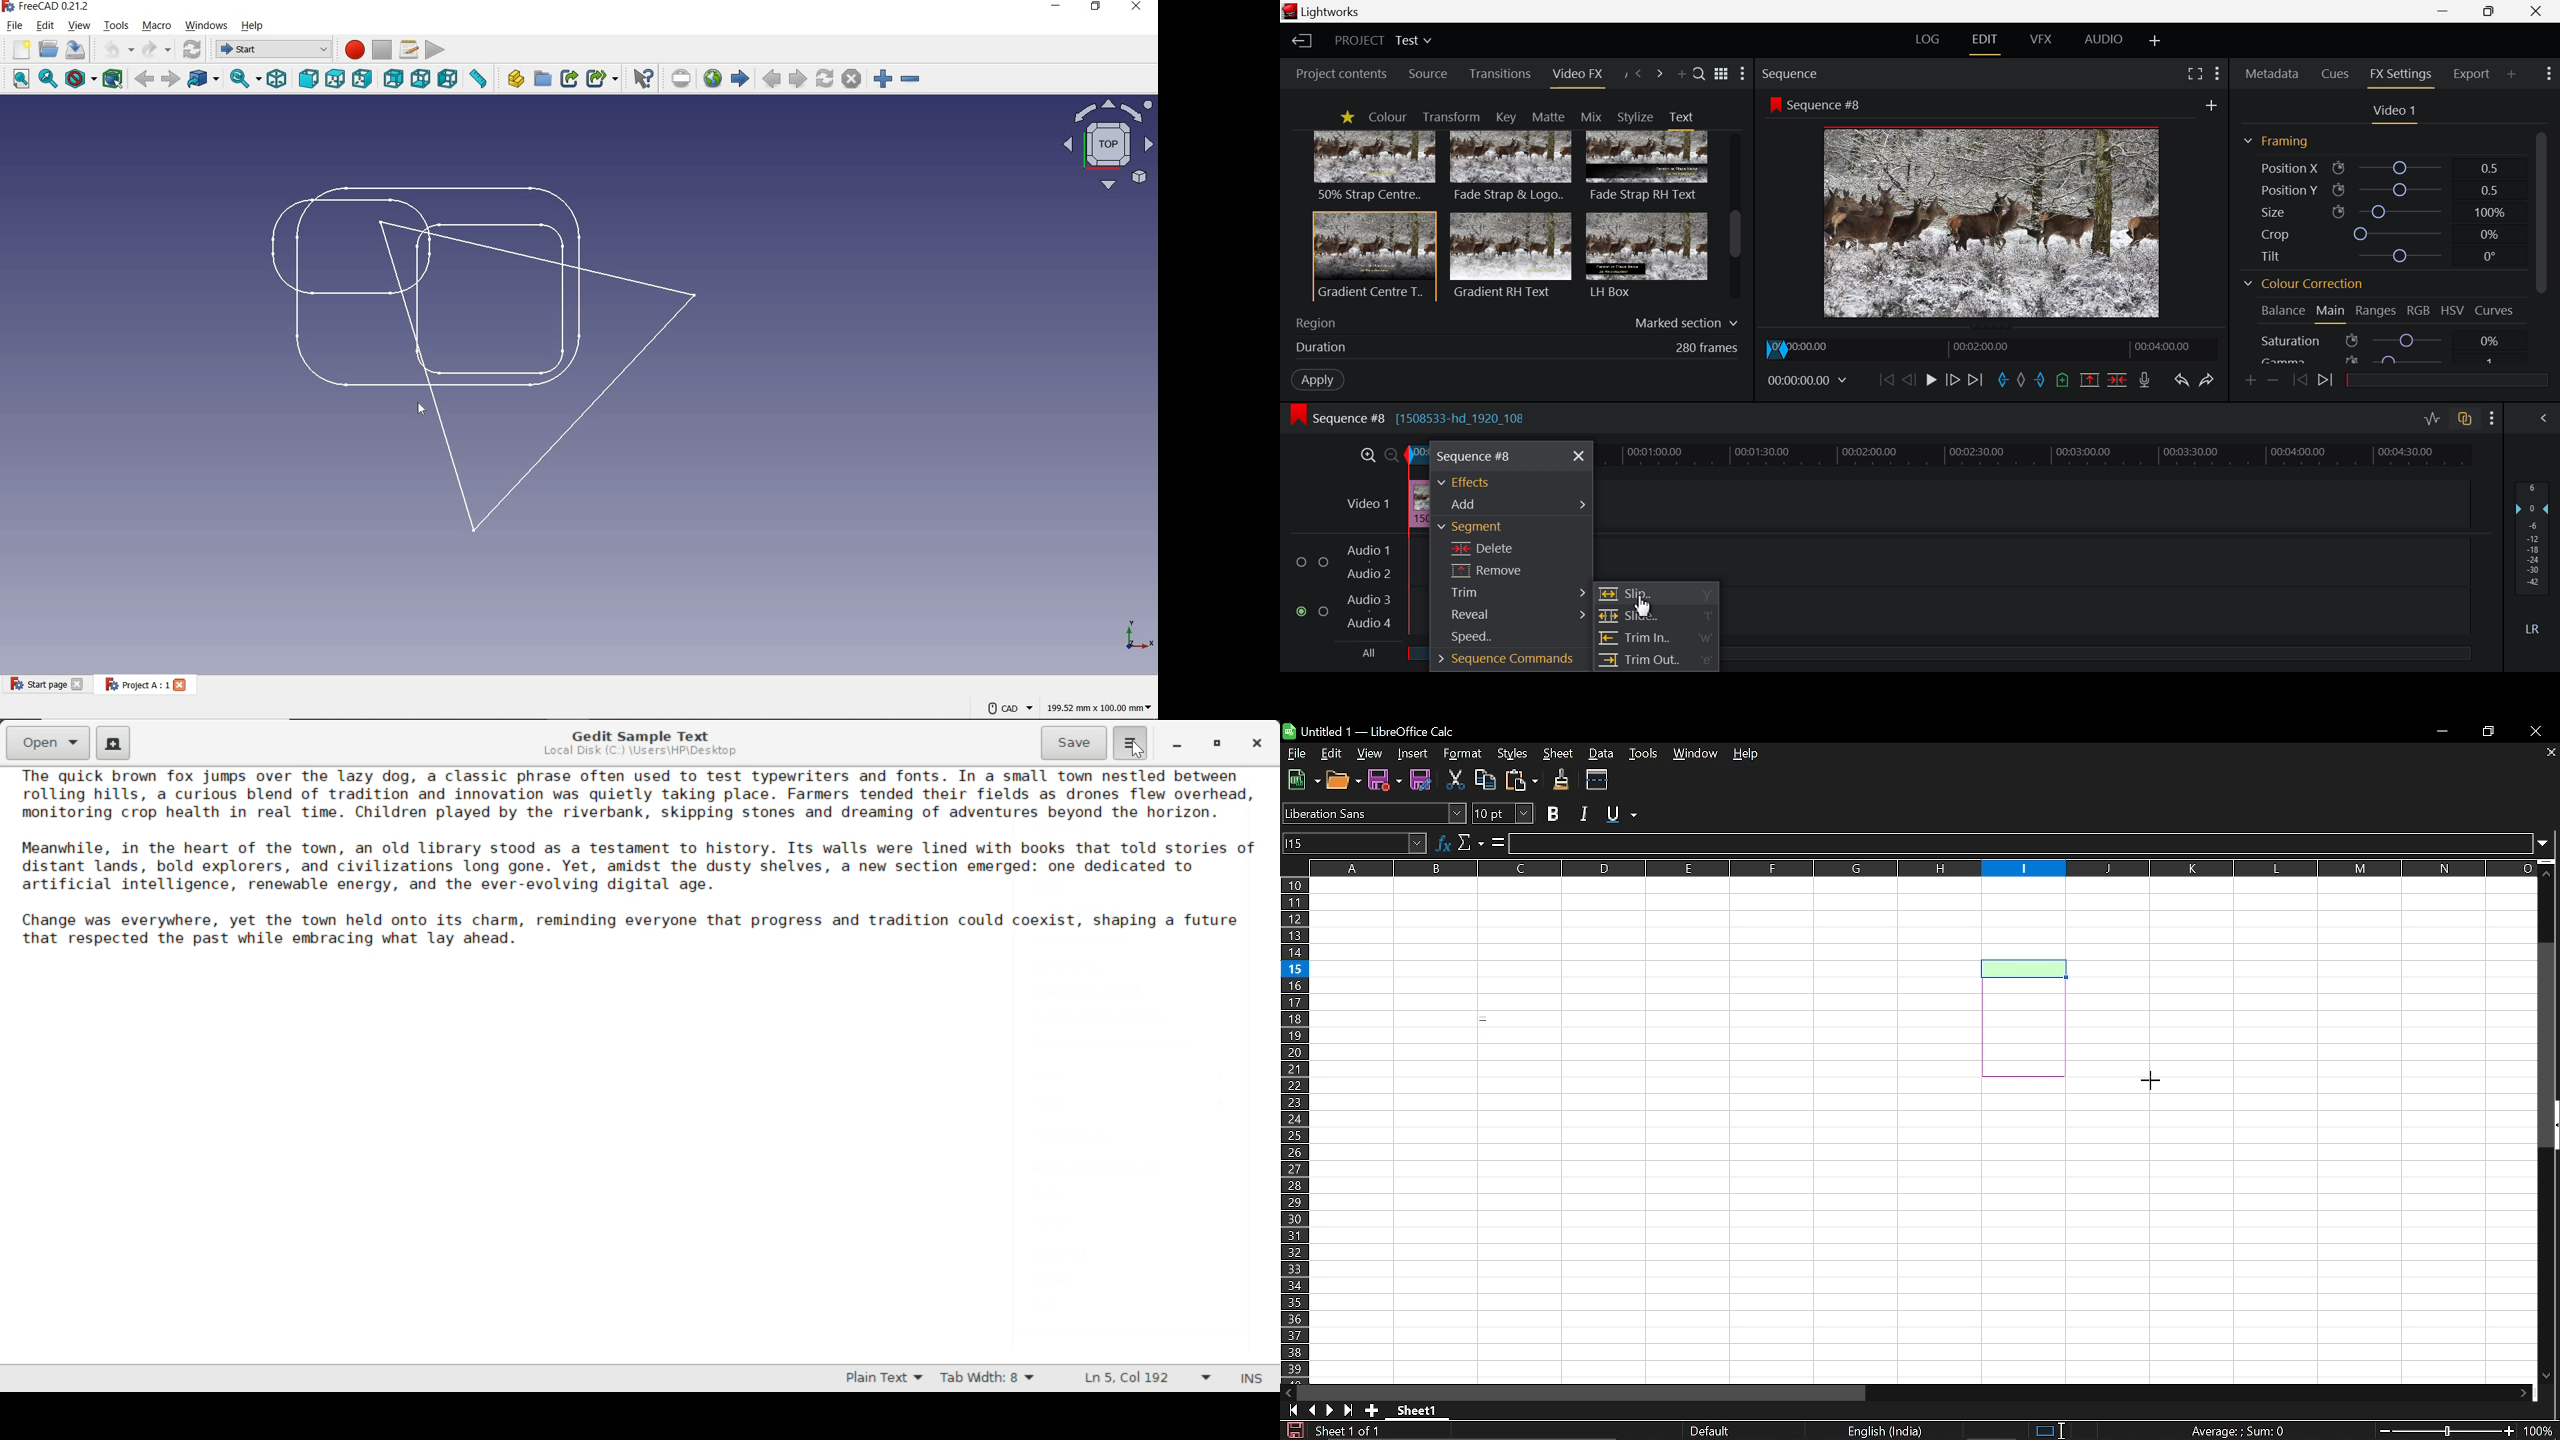 The height and width of the screenshot is (1456, 2576). I want to click on All field, so click(2109, 652).